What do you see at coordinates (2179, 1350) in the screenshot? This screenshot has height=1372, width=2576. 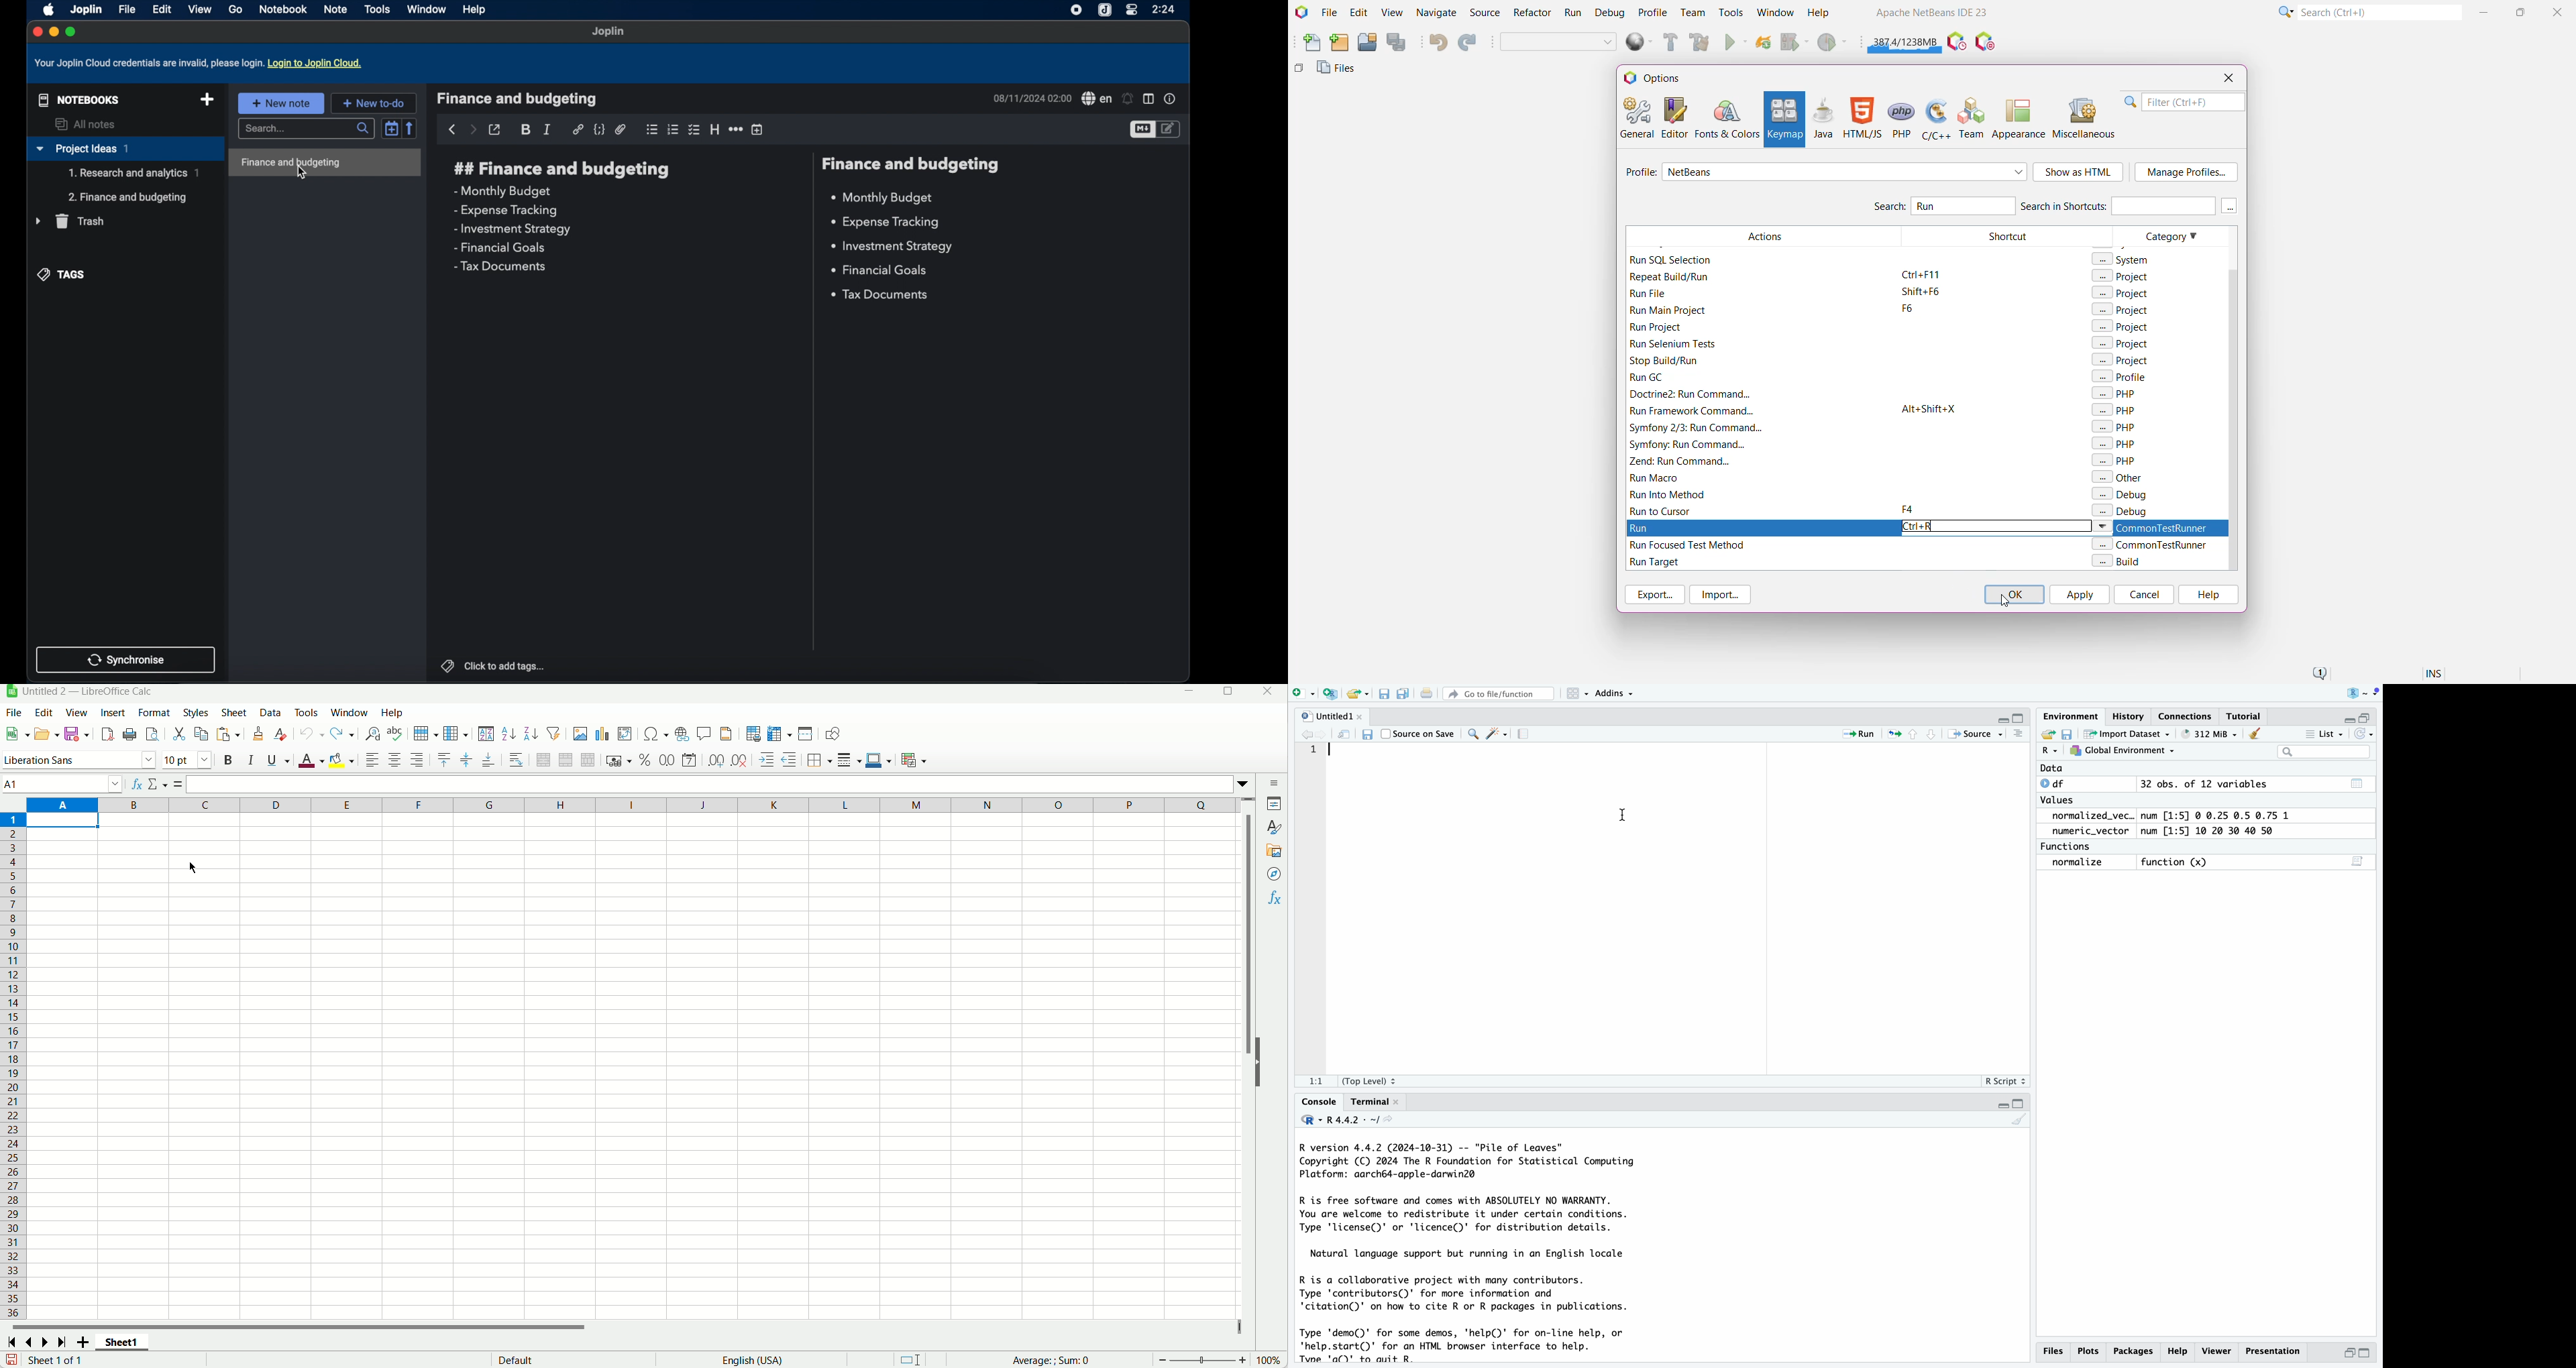 I see `Help` at bounding box center [2179, 1350].